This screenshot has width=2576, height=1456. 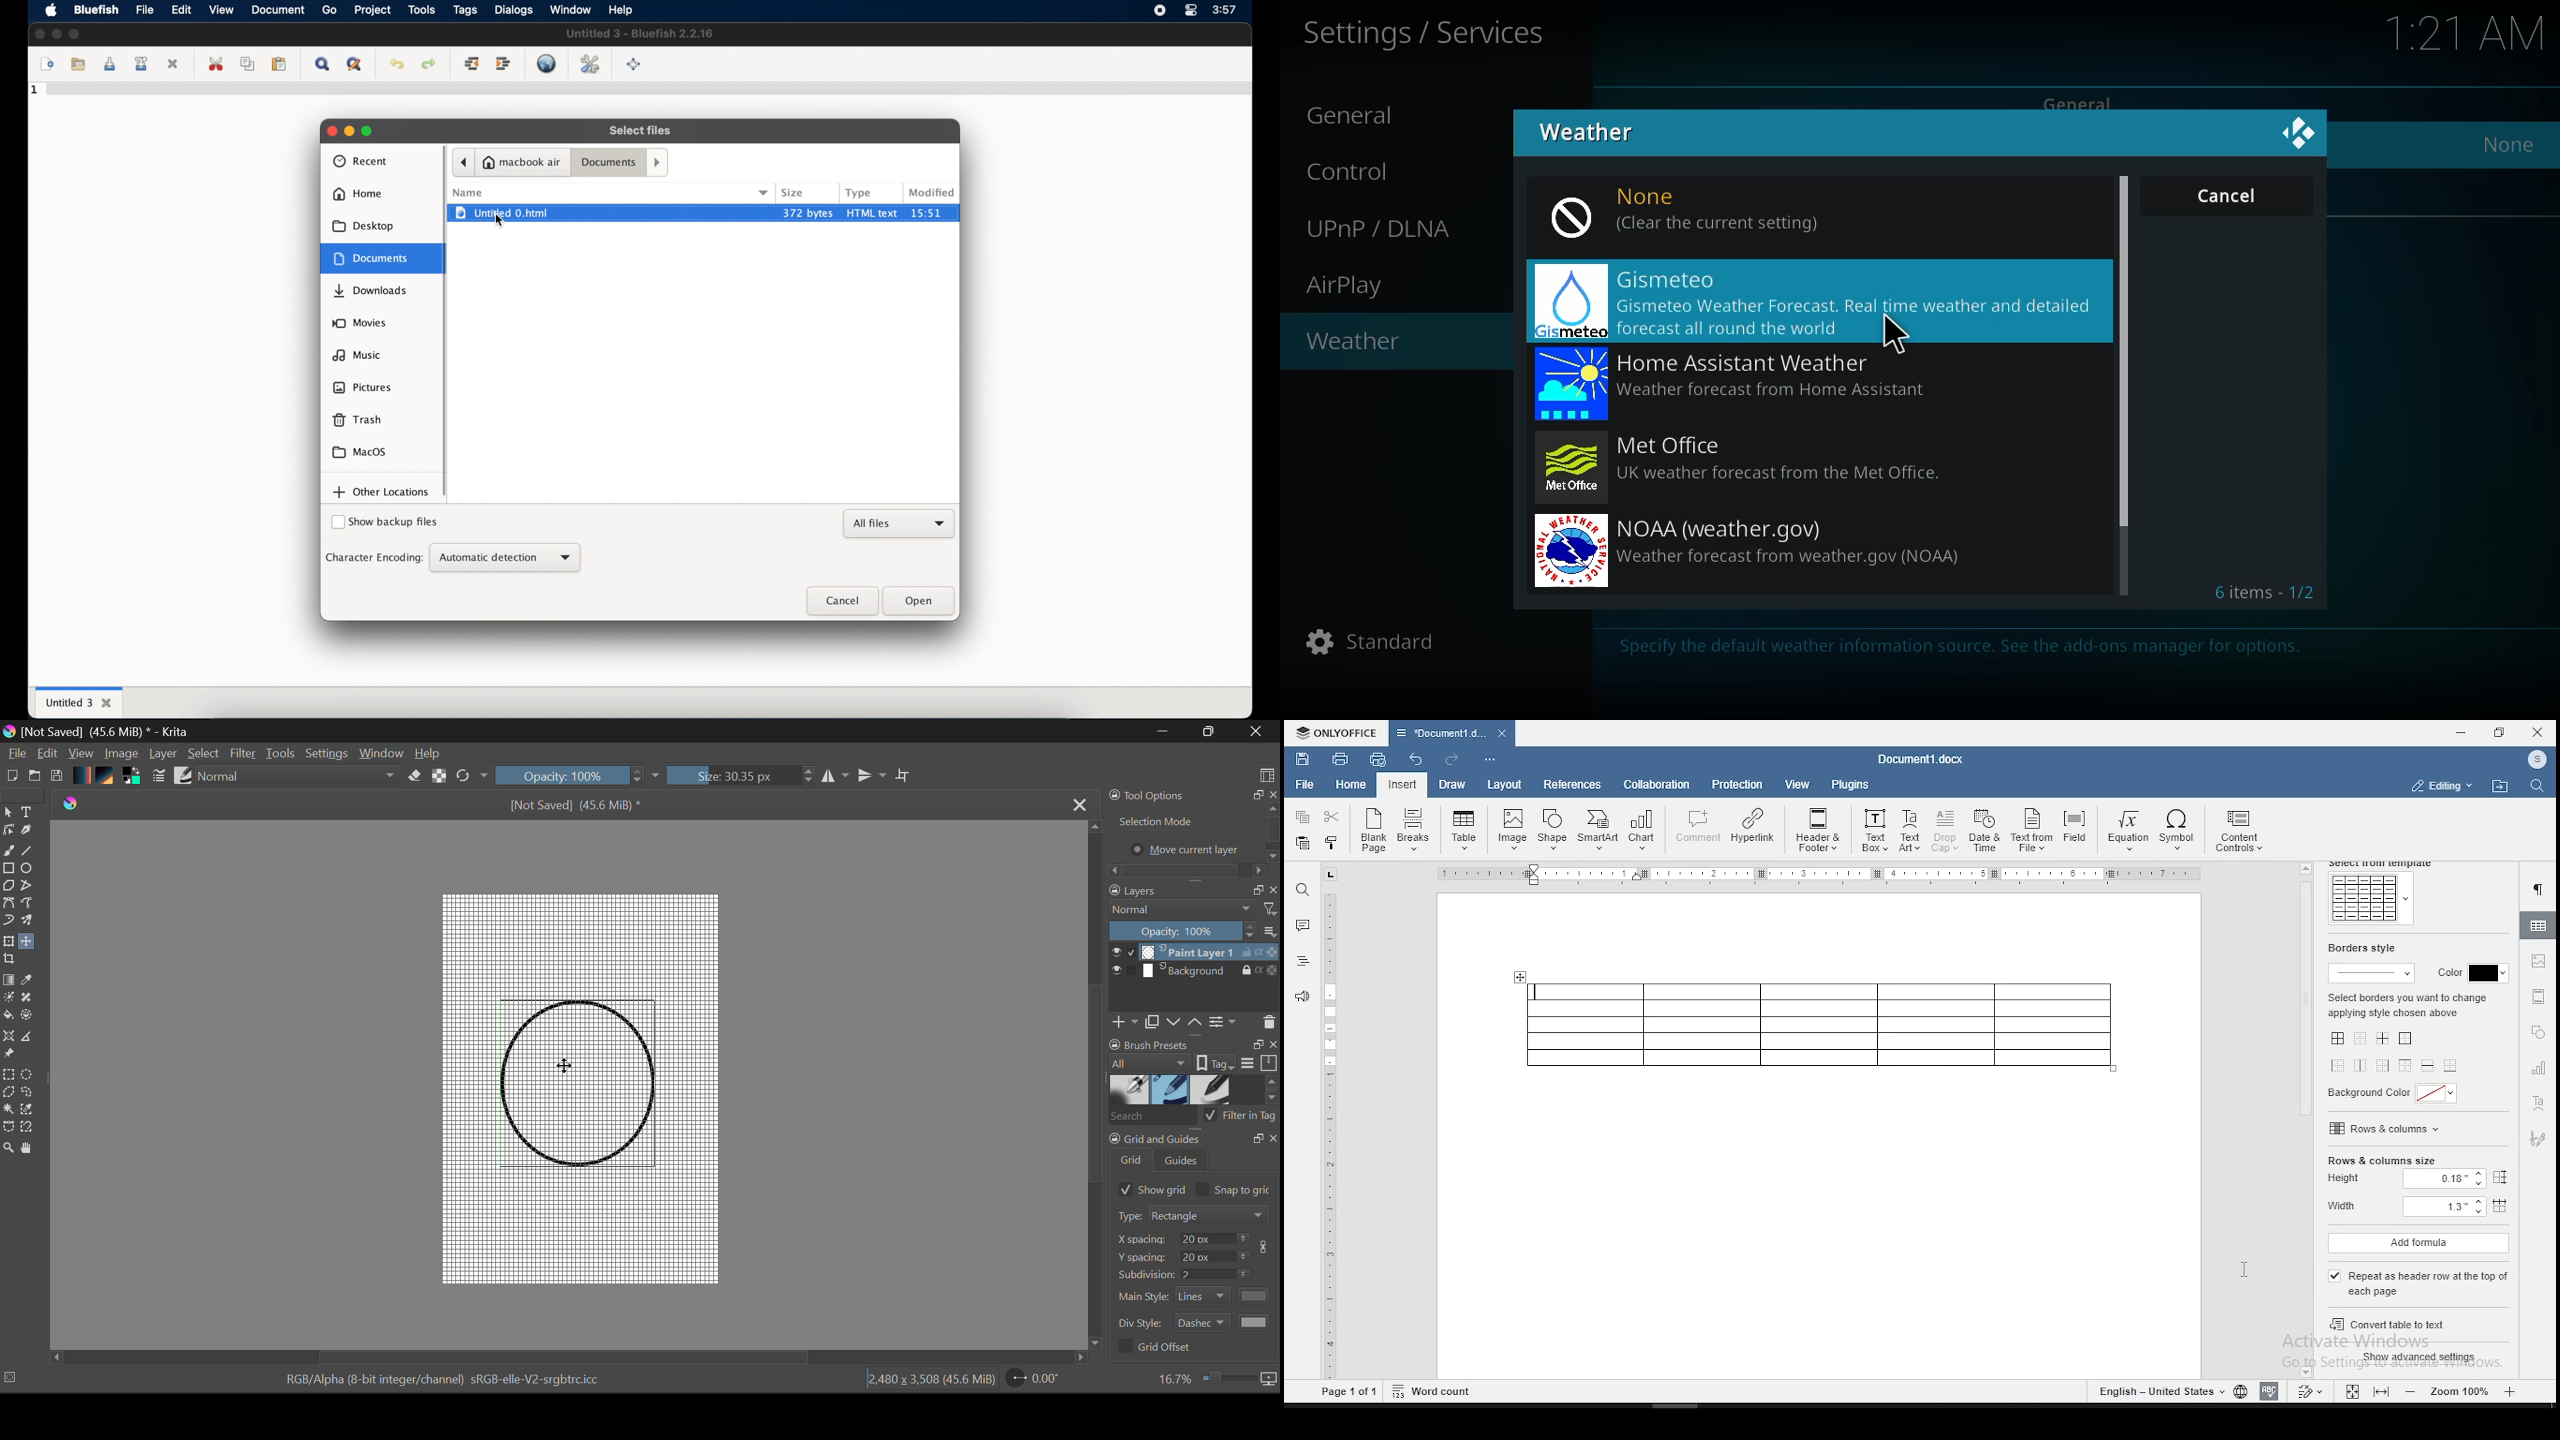 I want to click on Field, so click(x=2074, y=828).